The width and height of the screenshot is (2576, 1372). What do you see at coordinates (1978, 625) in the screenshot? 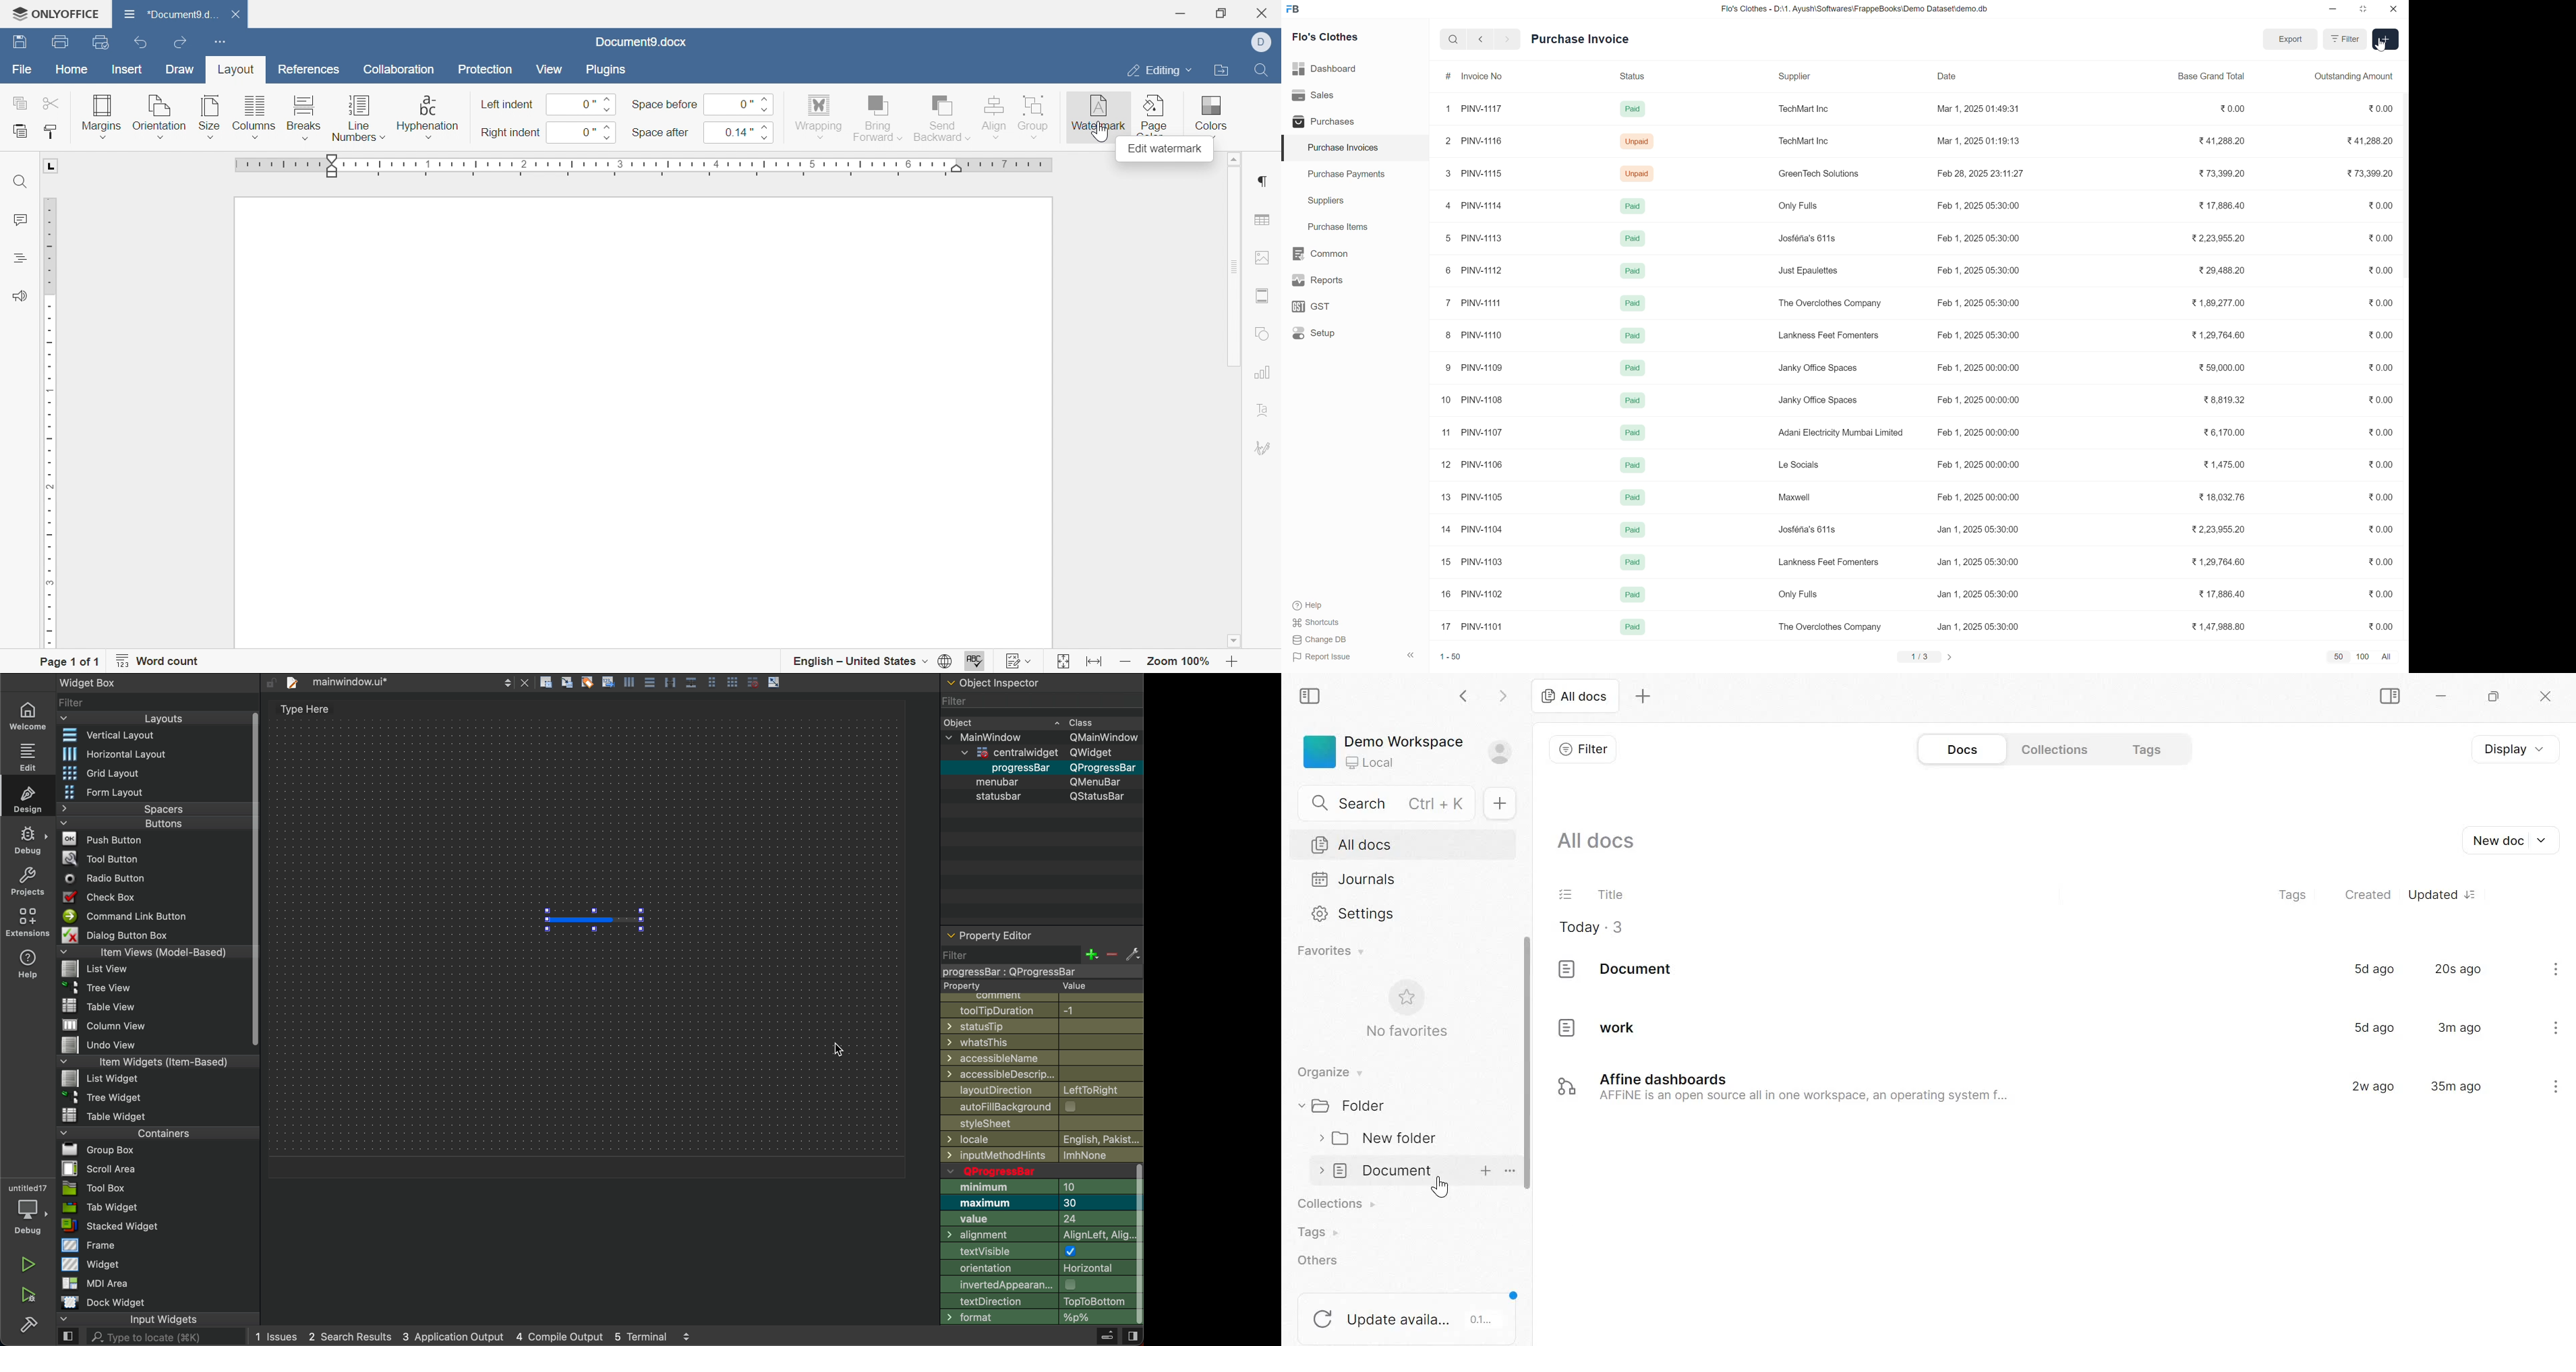
I see `Jan 1, 2025 05:30:00` at bounding box center [1978, 625].